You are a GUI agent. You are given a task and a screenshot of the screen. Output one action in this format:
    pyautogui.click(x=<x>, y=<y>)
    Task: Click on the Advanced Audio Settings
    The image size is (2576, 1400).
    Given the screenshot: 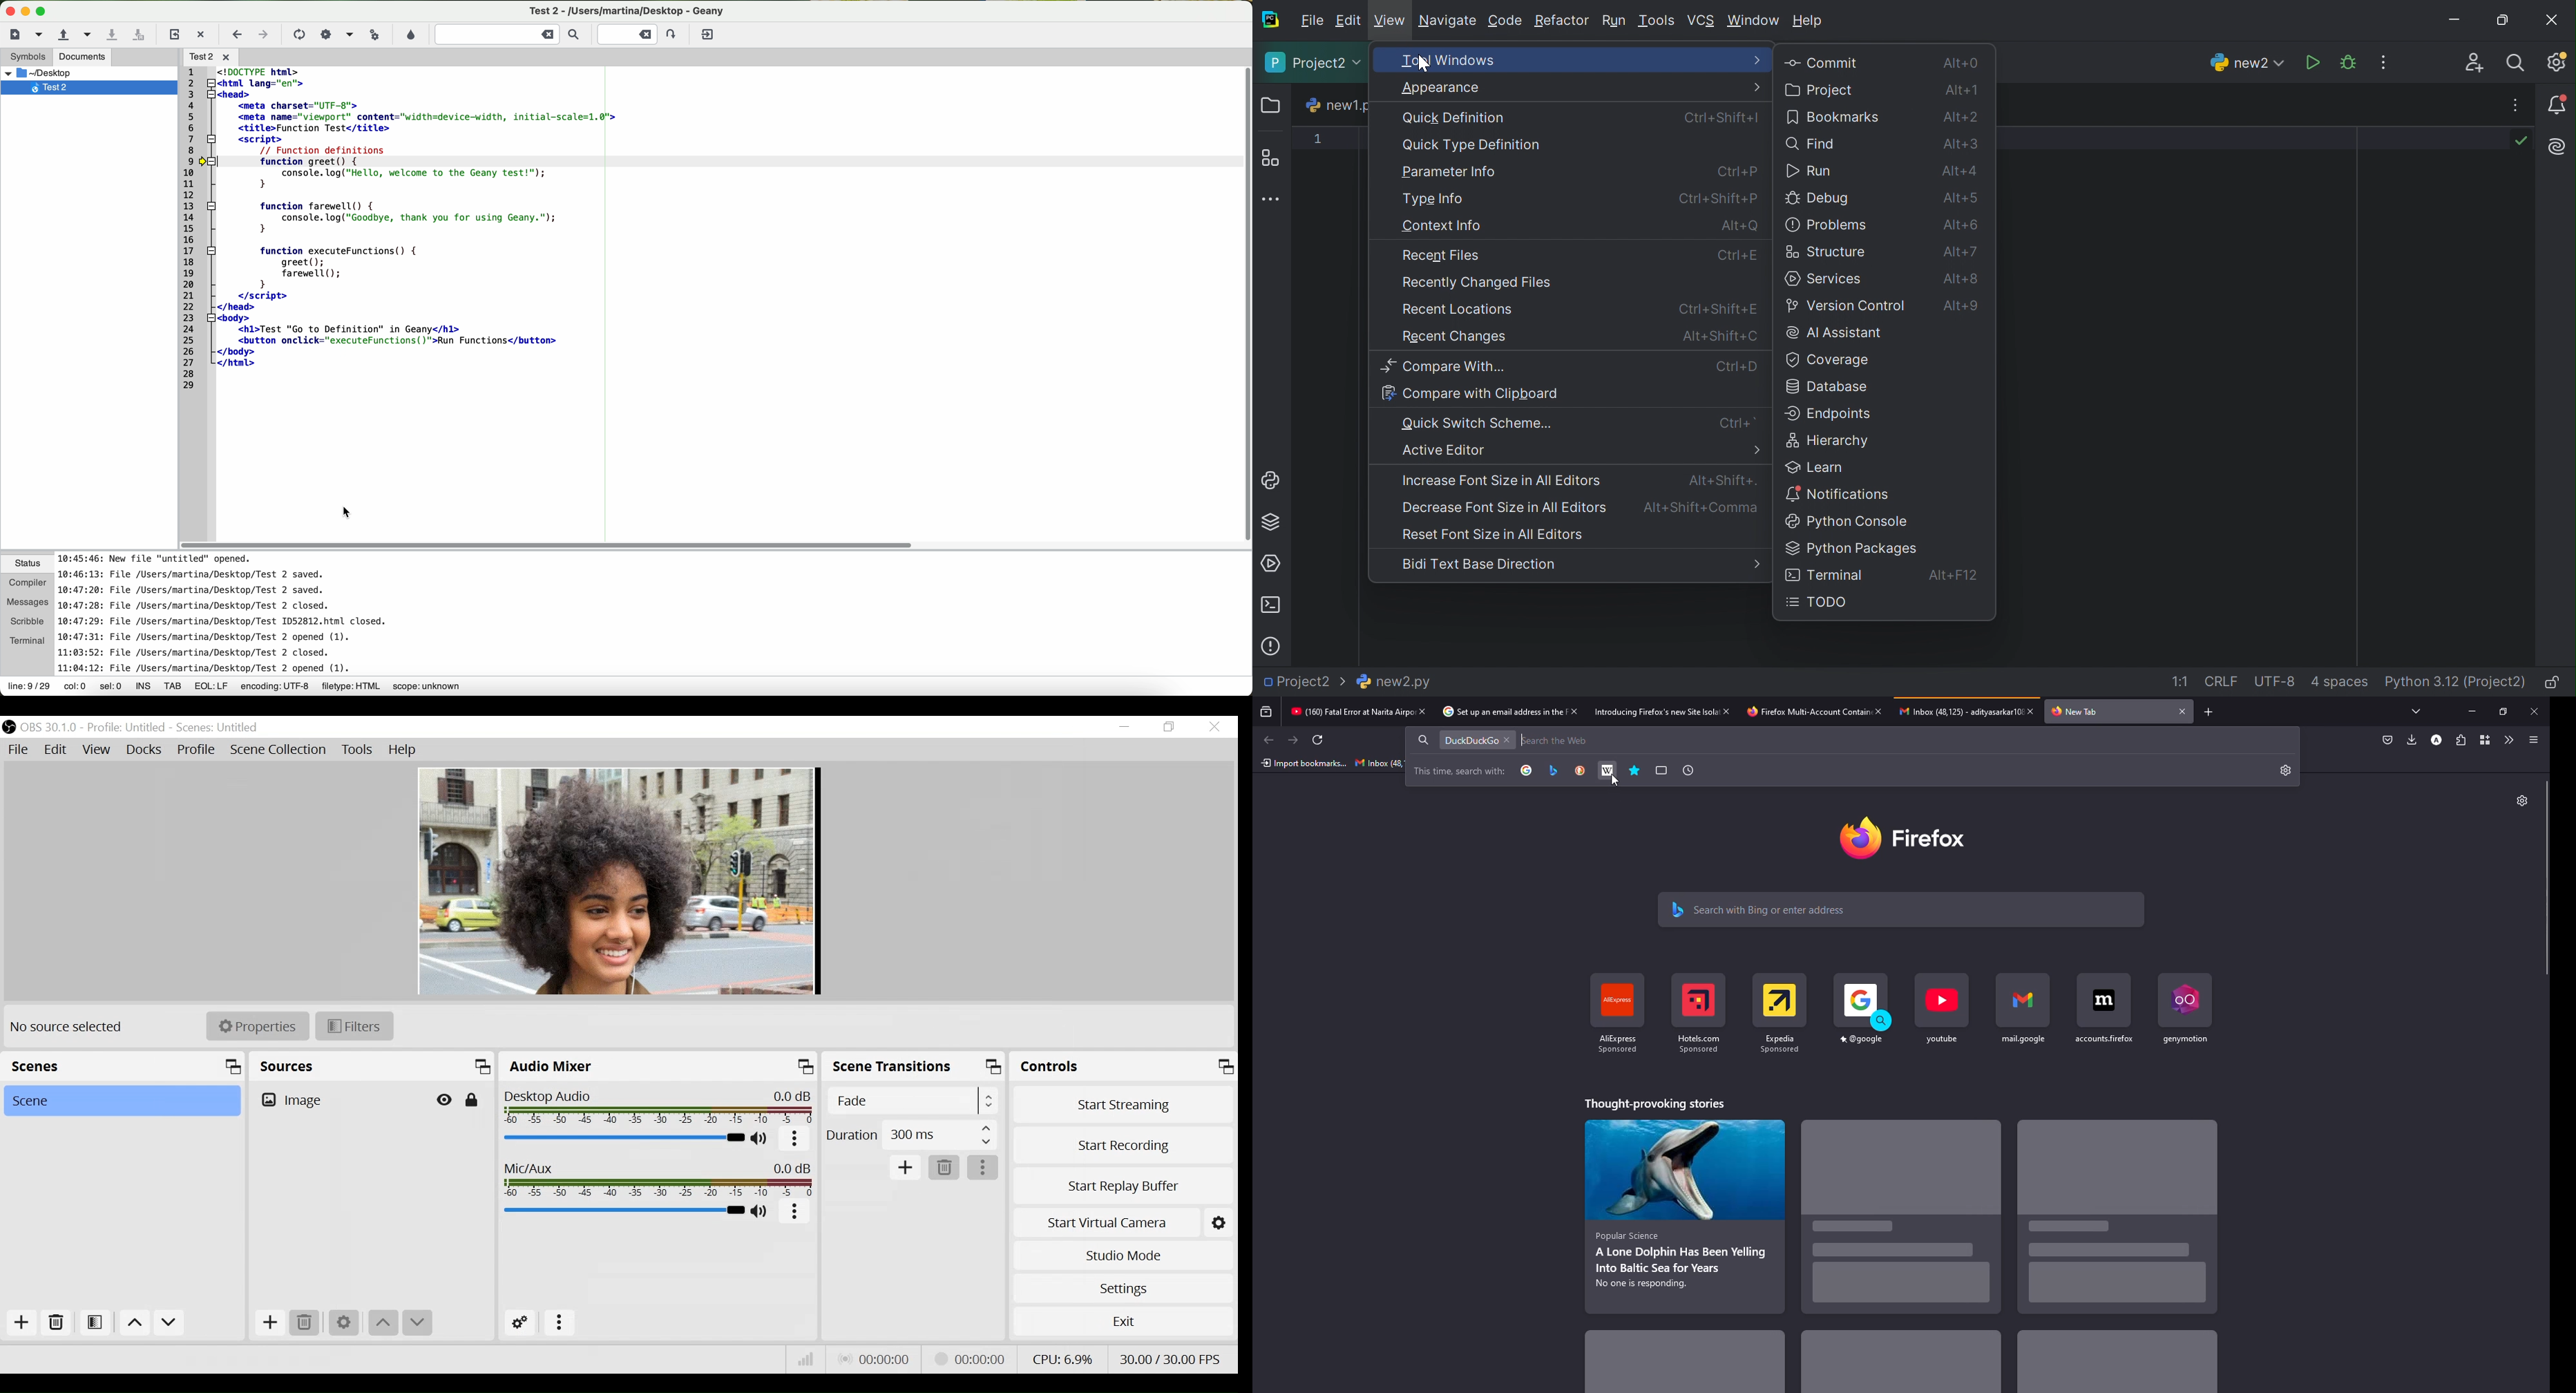 What is the action you would take?
    pyautogui.click(x=520, y=1323)
    